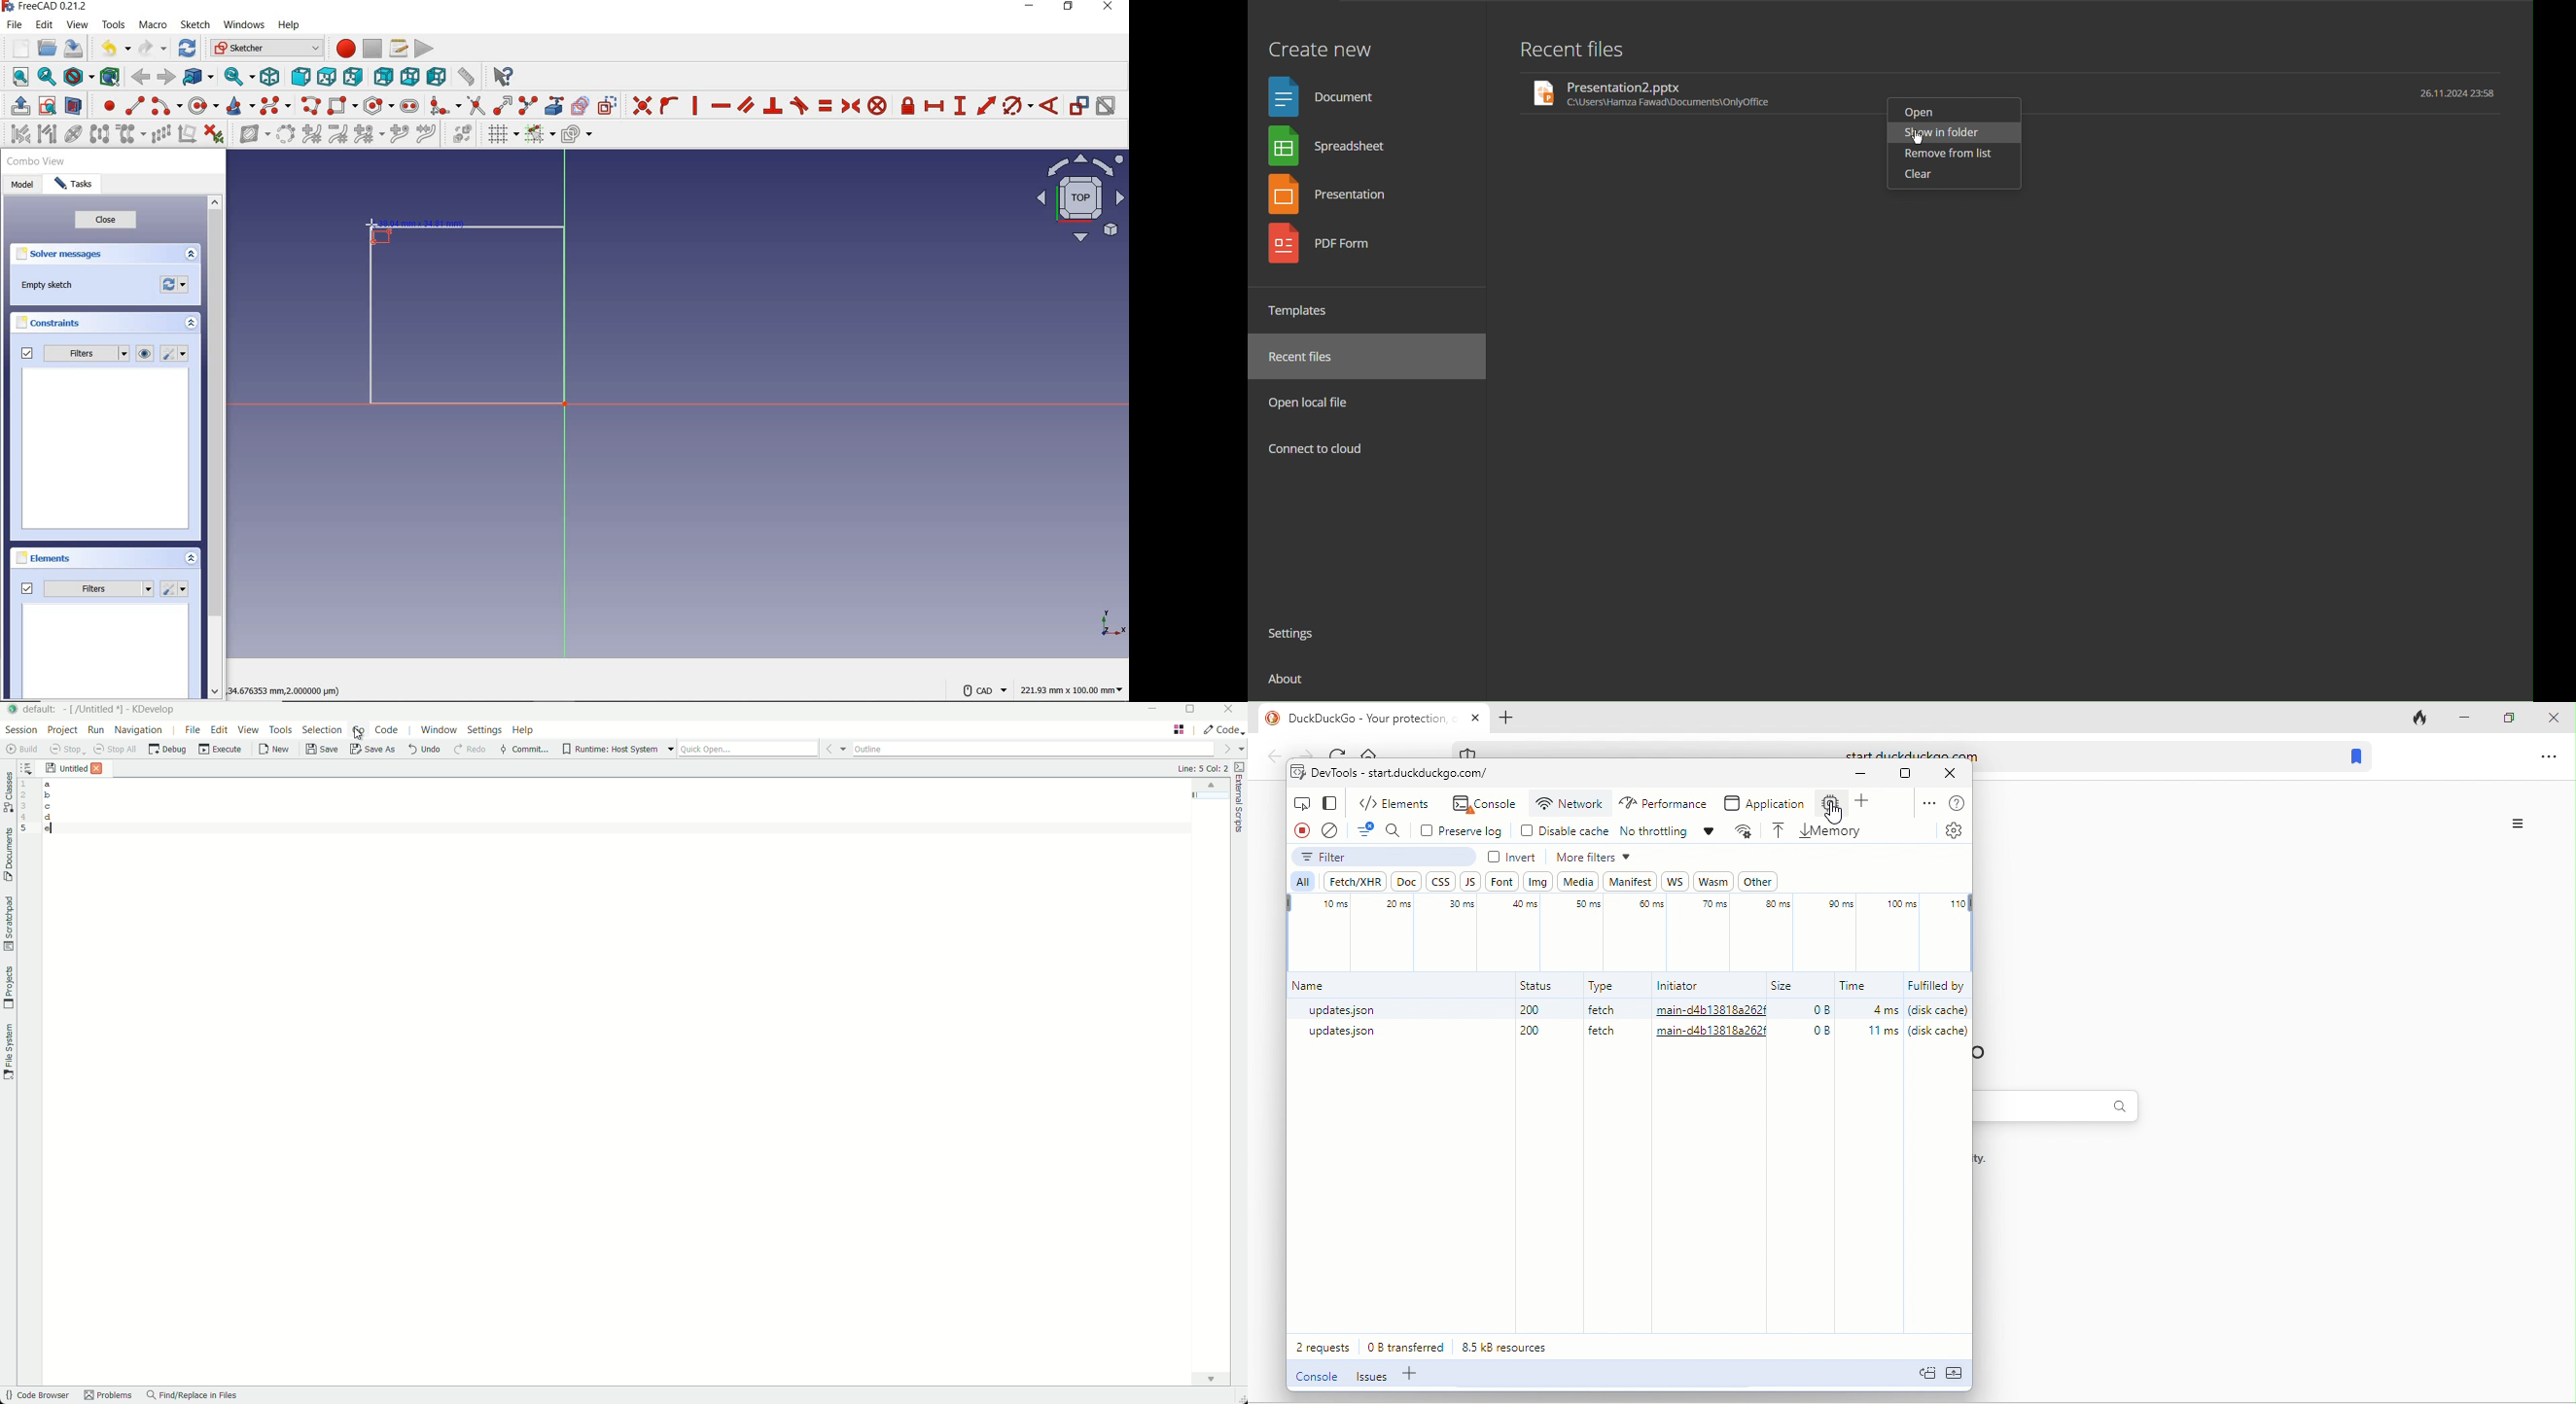 Image resolution: width=2576 pixels, height=1428 pixels. What do you see at coordinates (110, 48) in the screenshot?
I see `undo` at bounding box center [110, 48].